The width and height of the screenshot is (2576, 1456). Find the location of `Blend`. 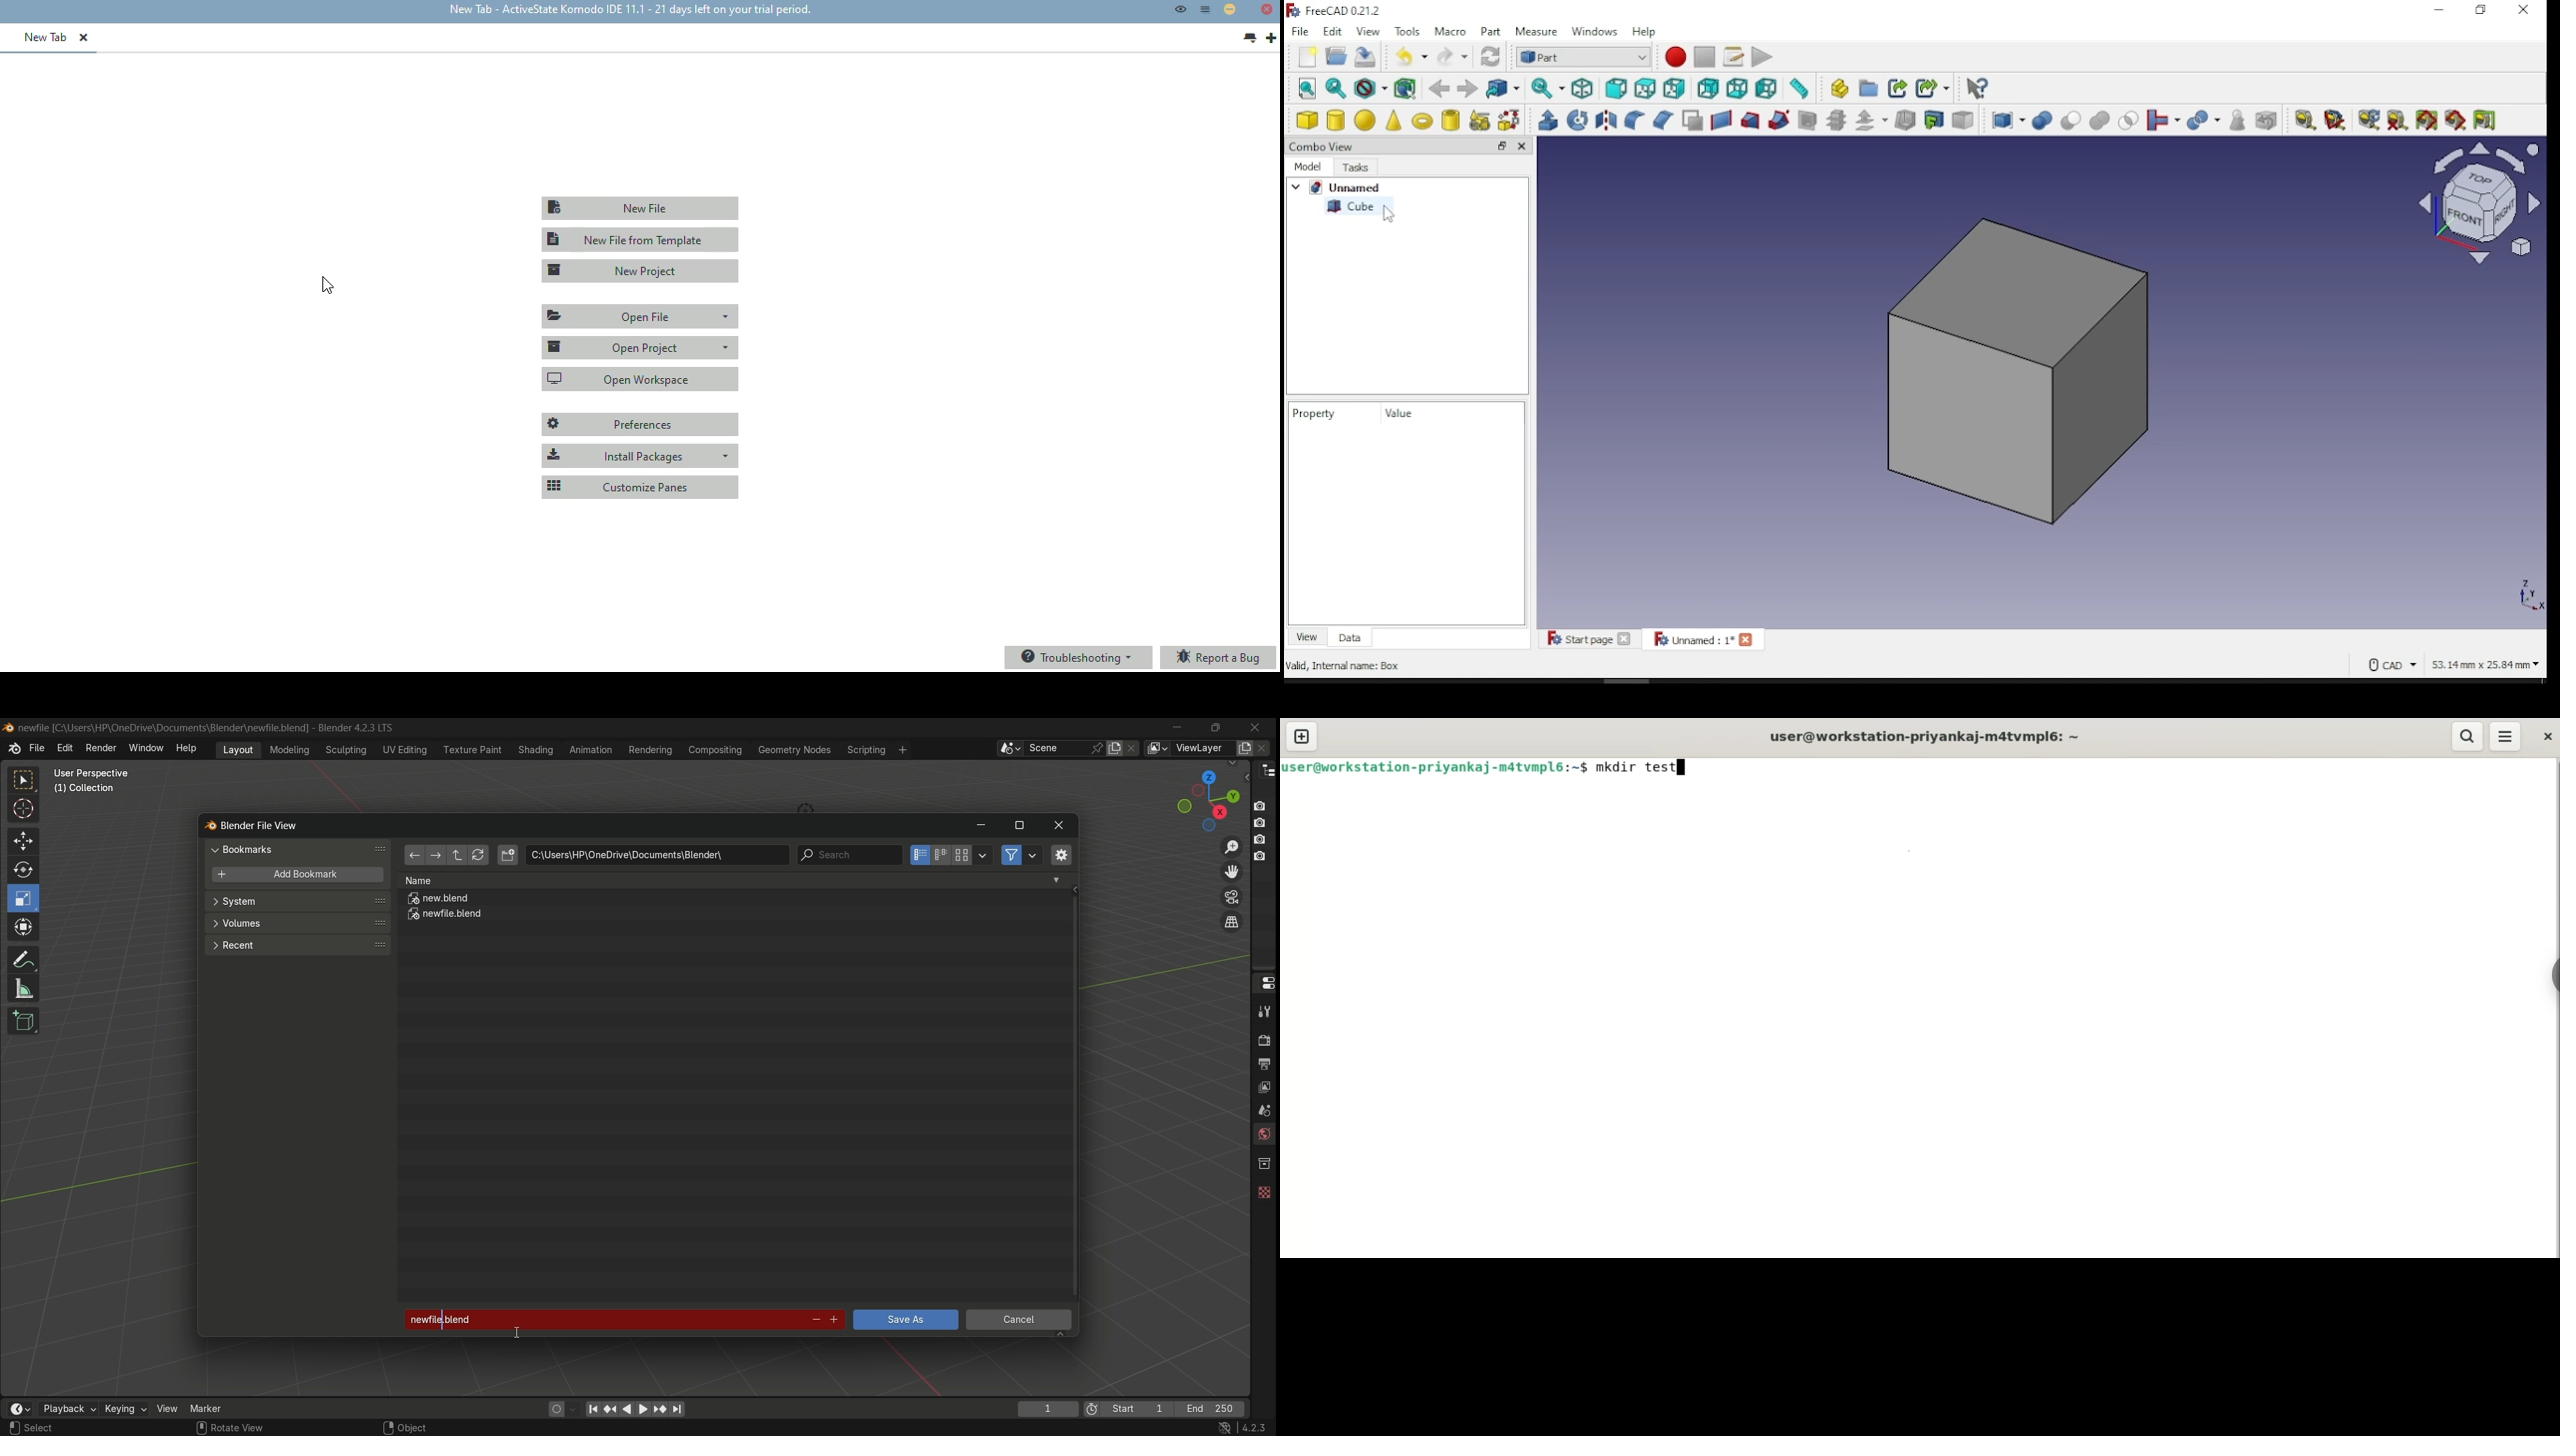

Blend is located at coordinates (8, 727).